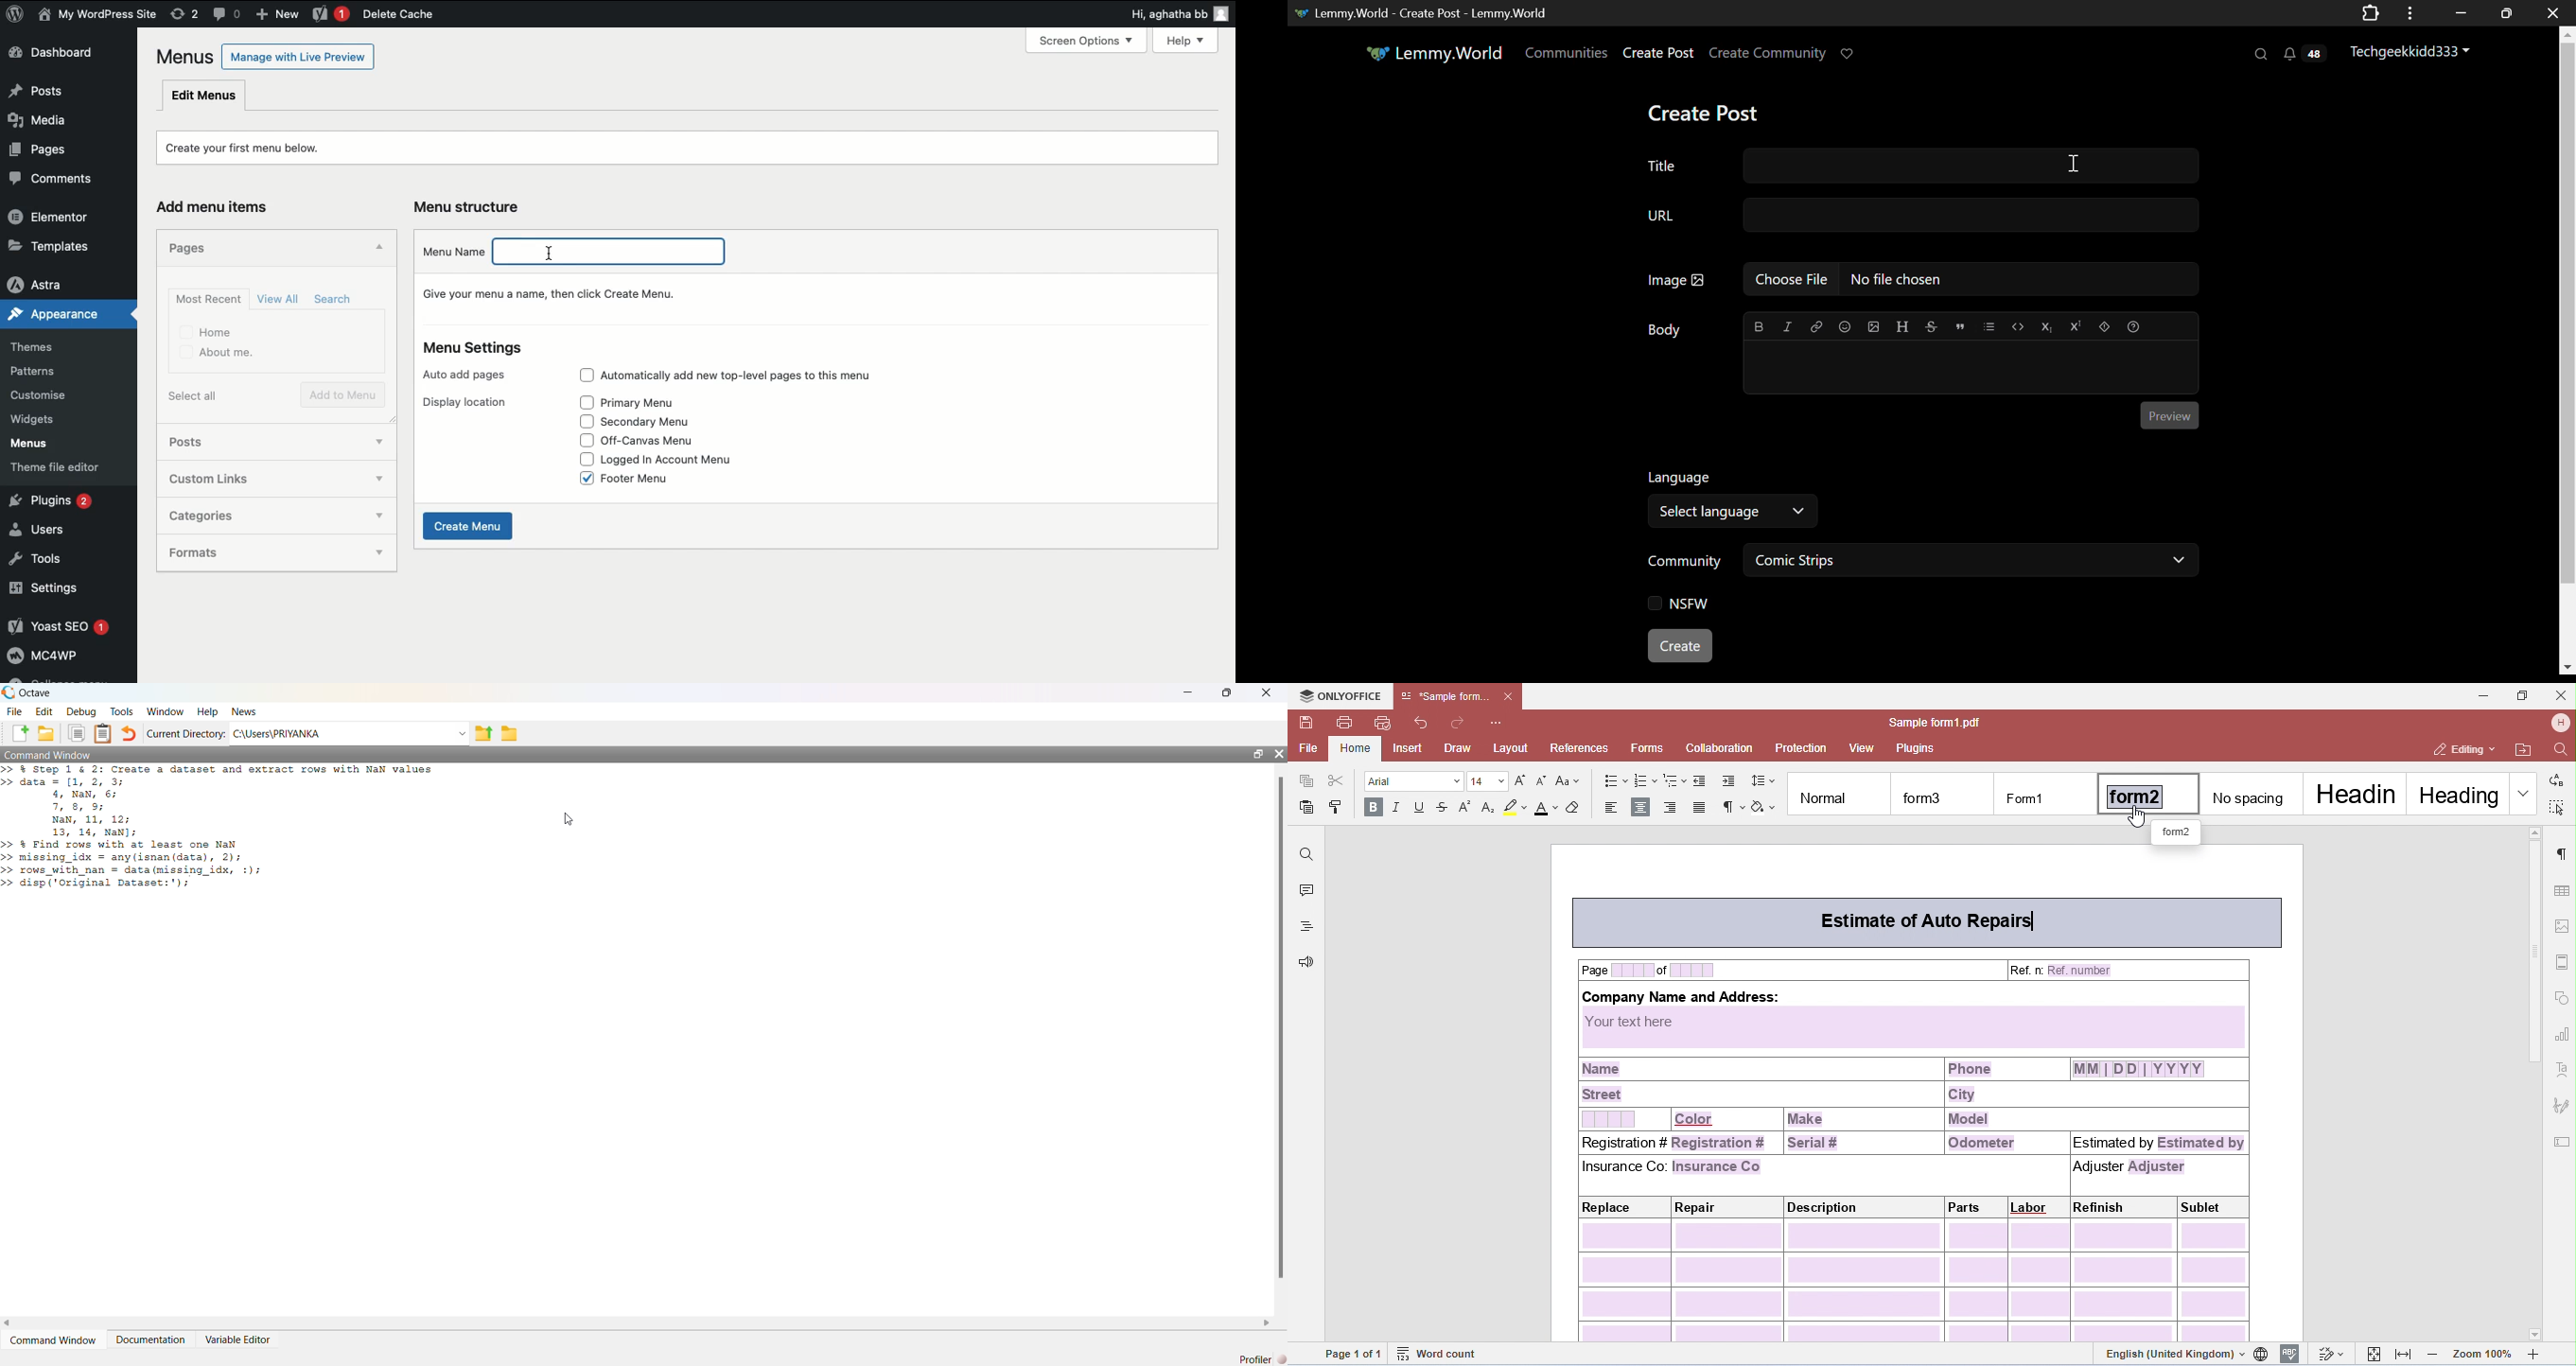  I want to click on Tools, so click(43, 559).